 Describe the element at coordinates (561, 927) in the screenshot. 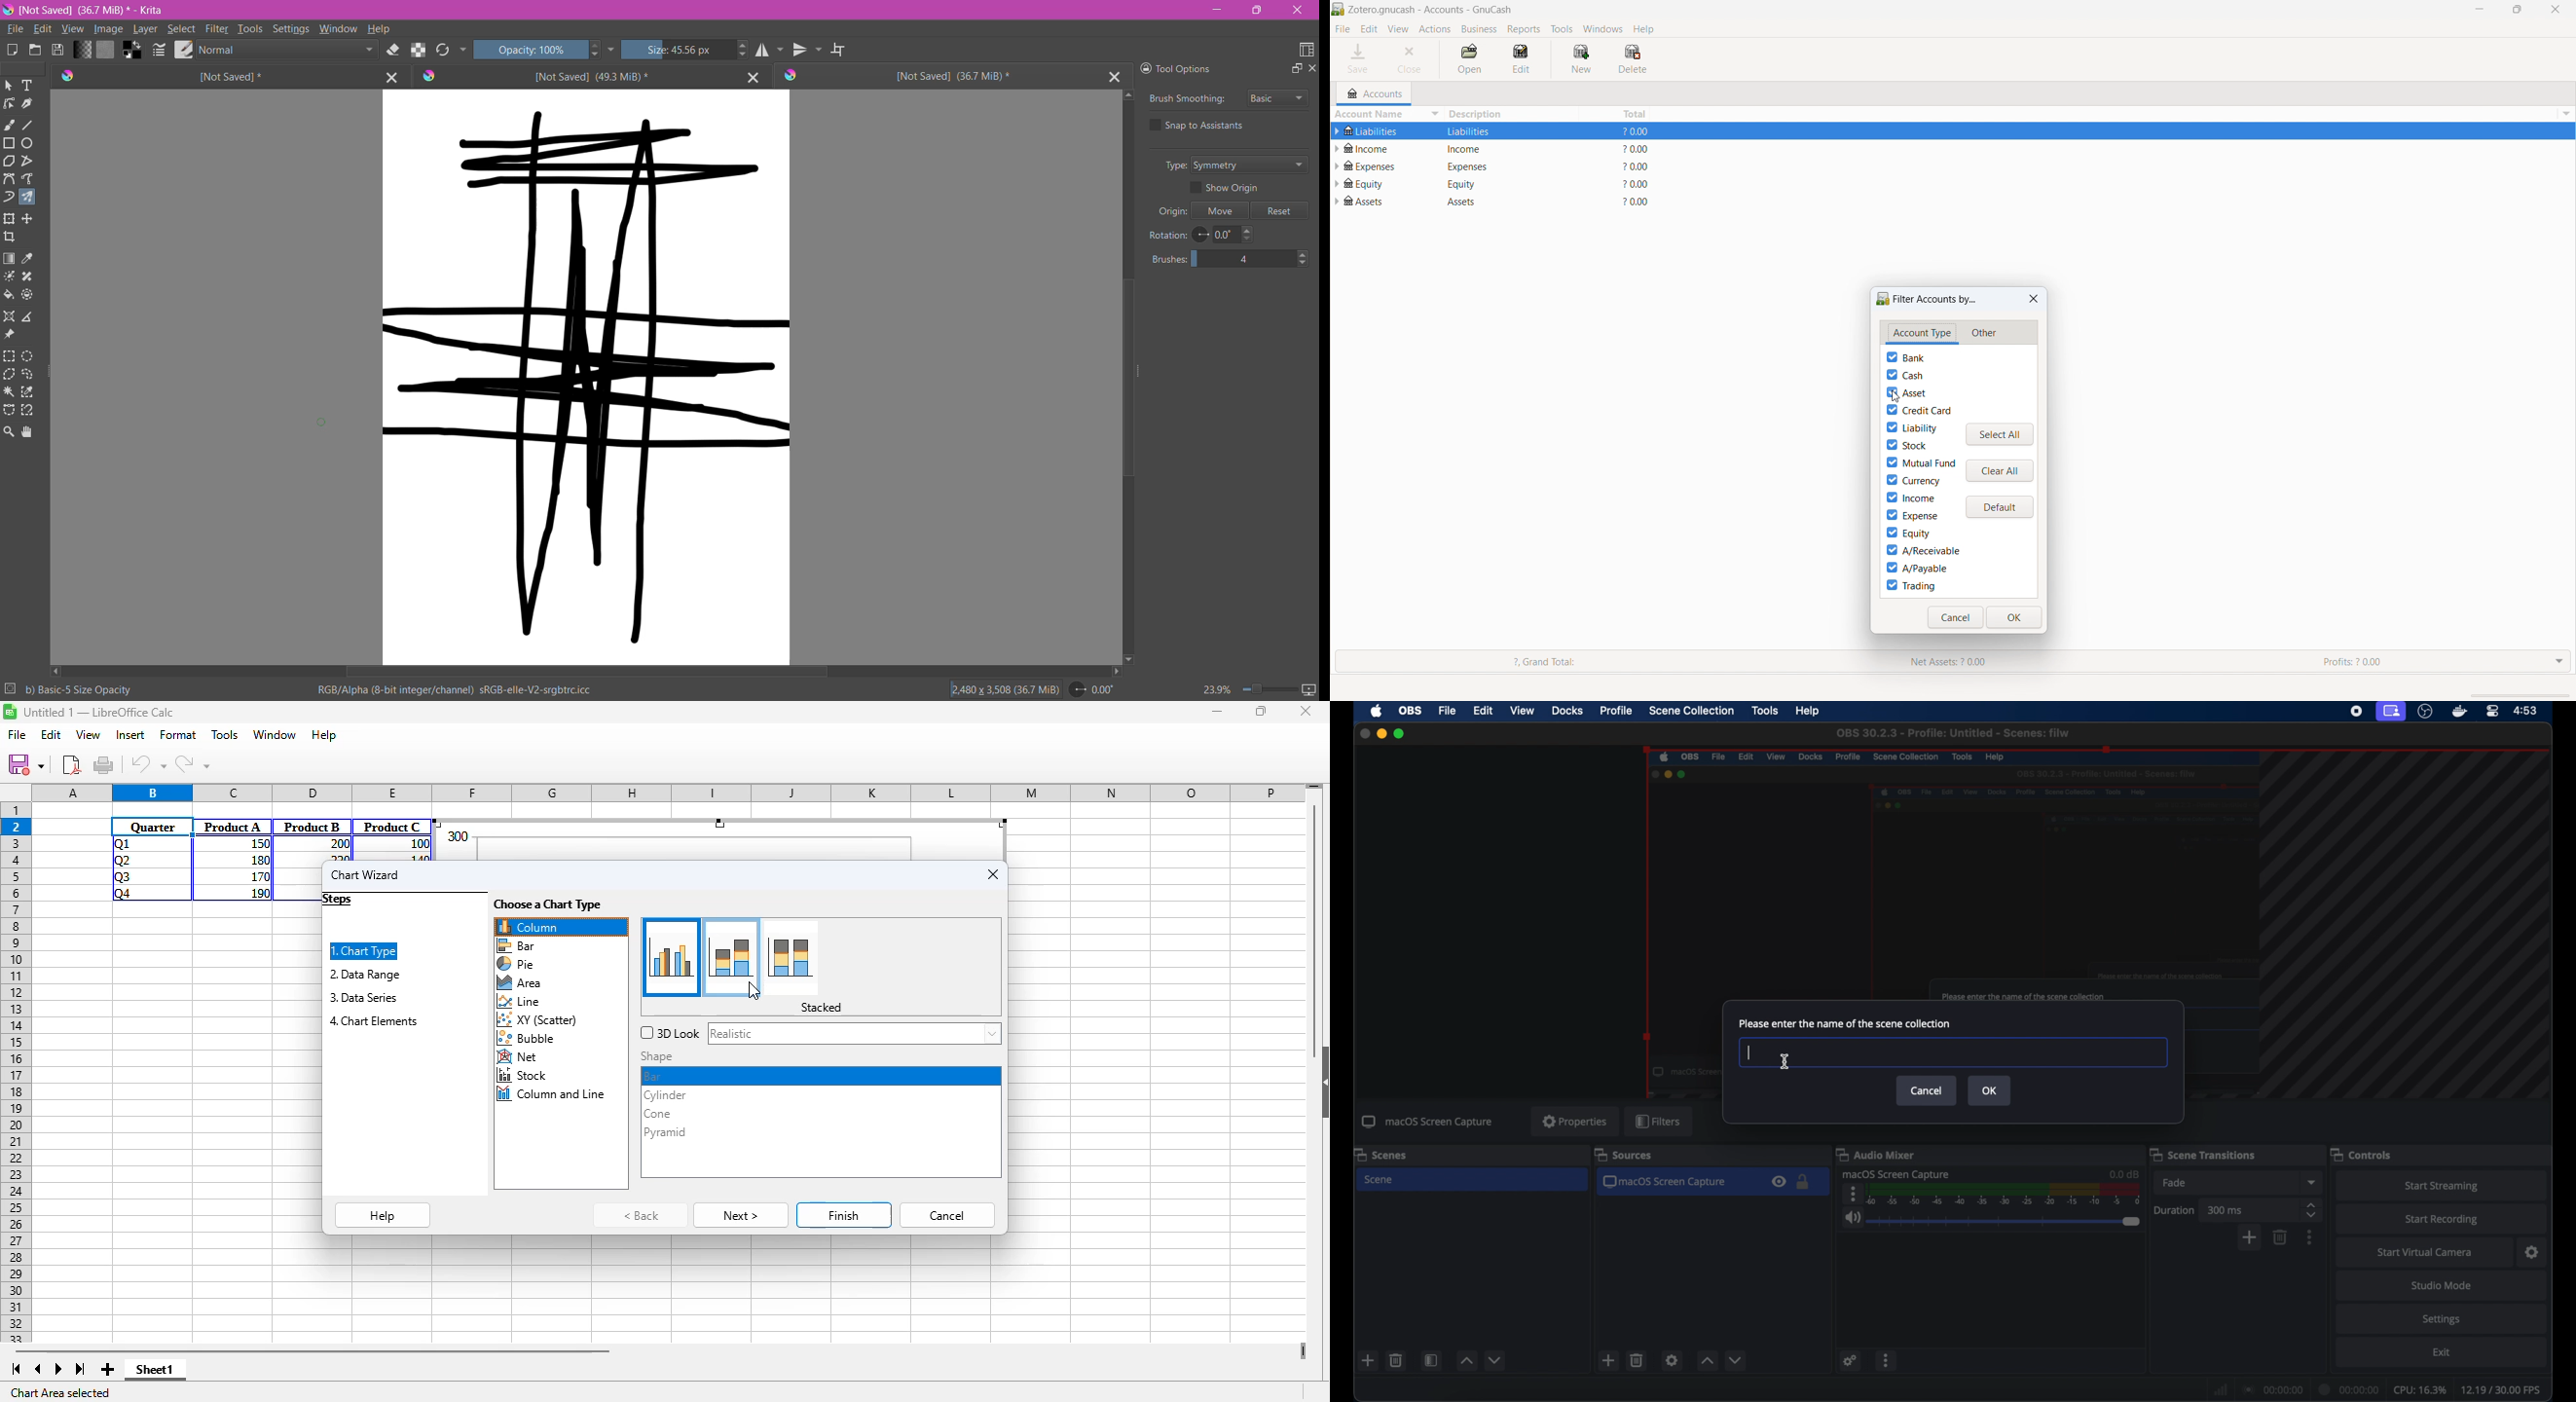

I see `column` at that location.